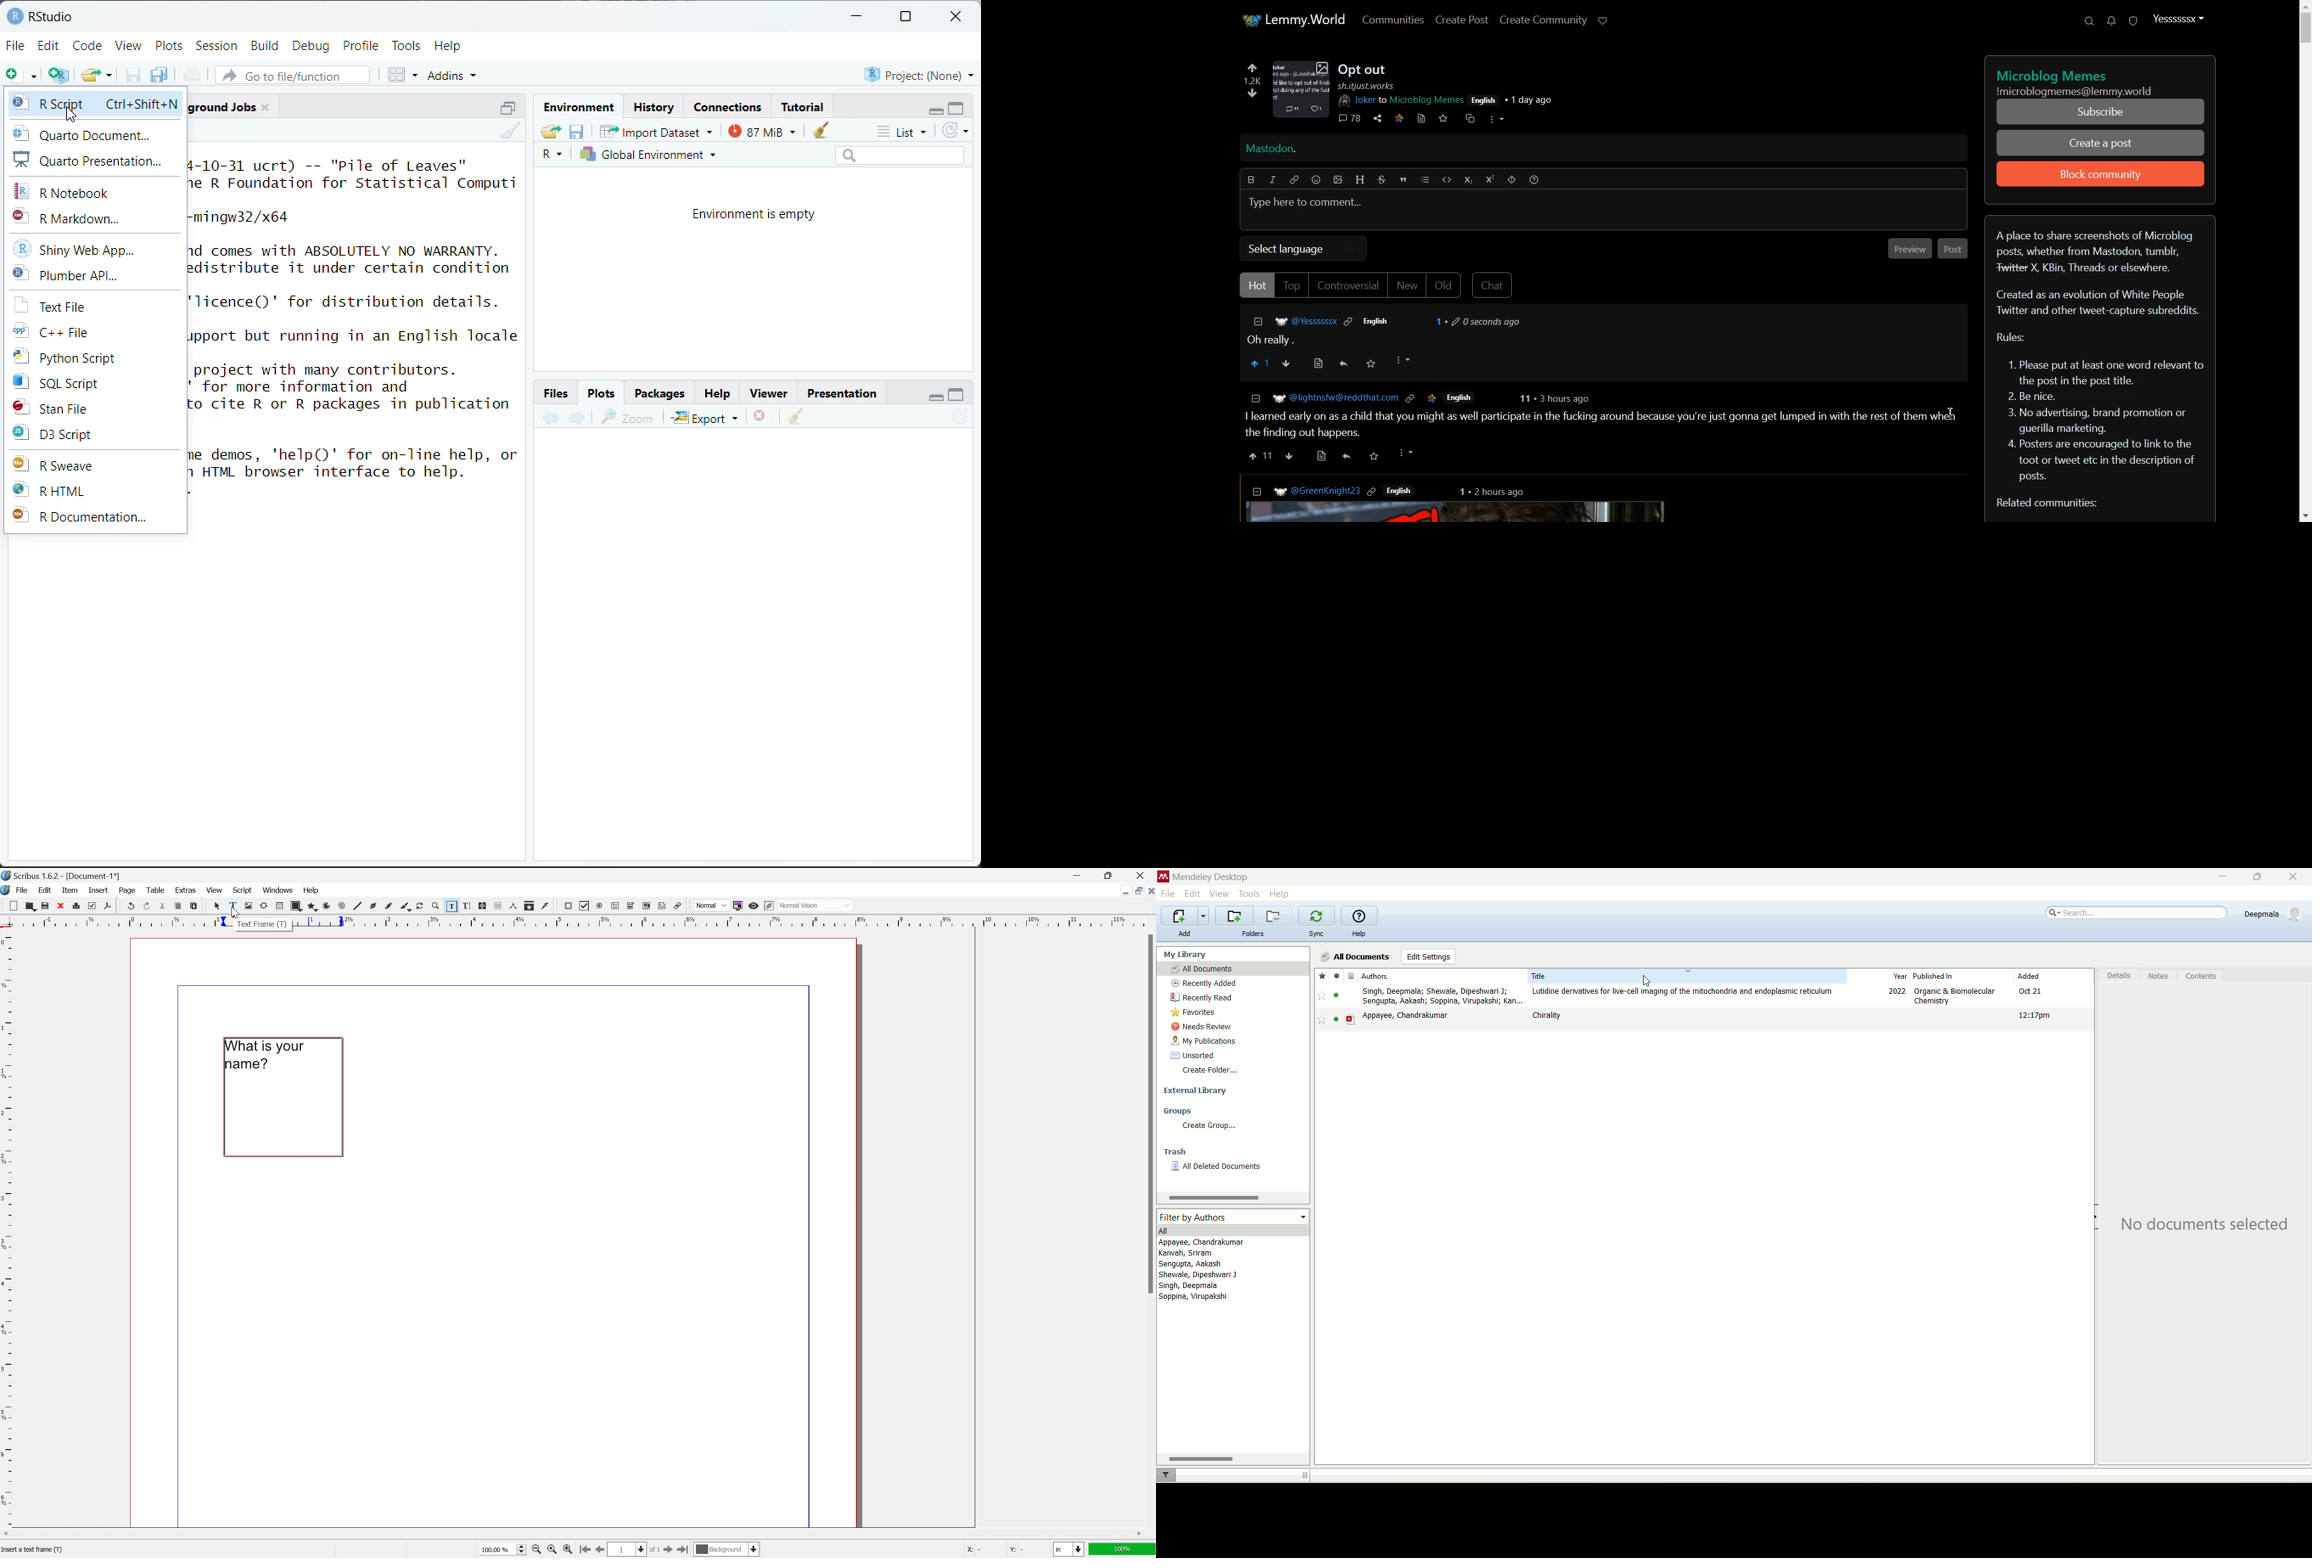  What do you see at coordinates (585, 906) in the screenshot?
I see `pdf checkbox` at bounding box center [585, 906].